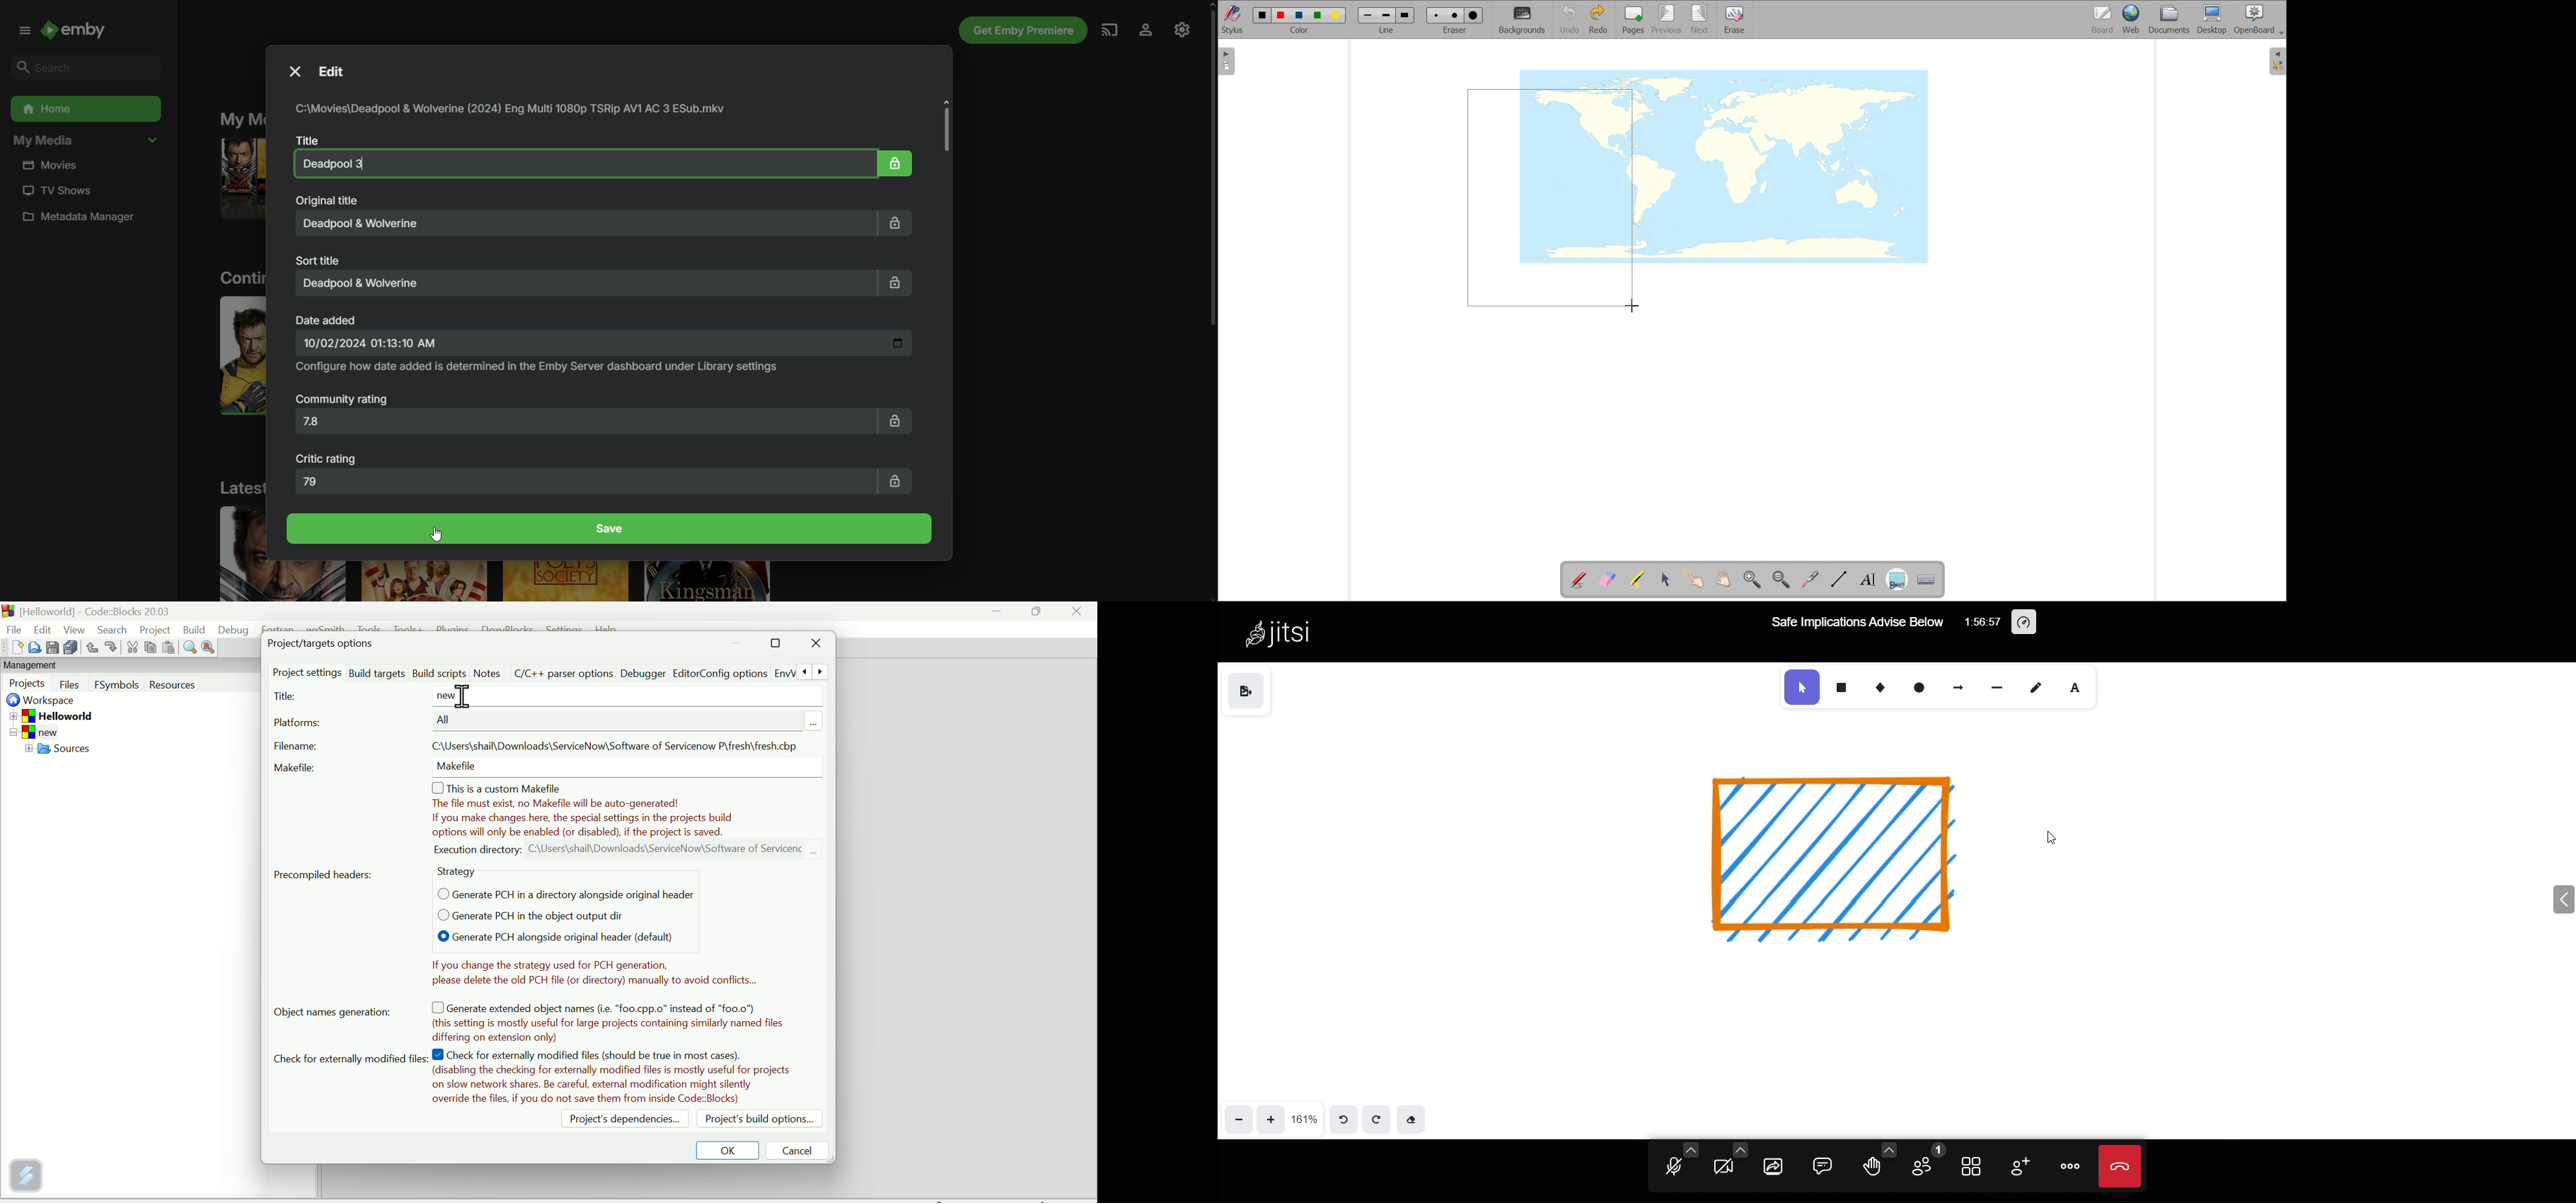 The image size is (2576, 1204). I want to click on more option, so click(2067, 1163).